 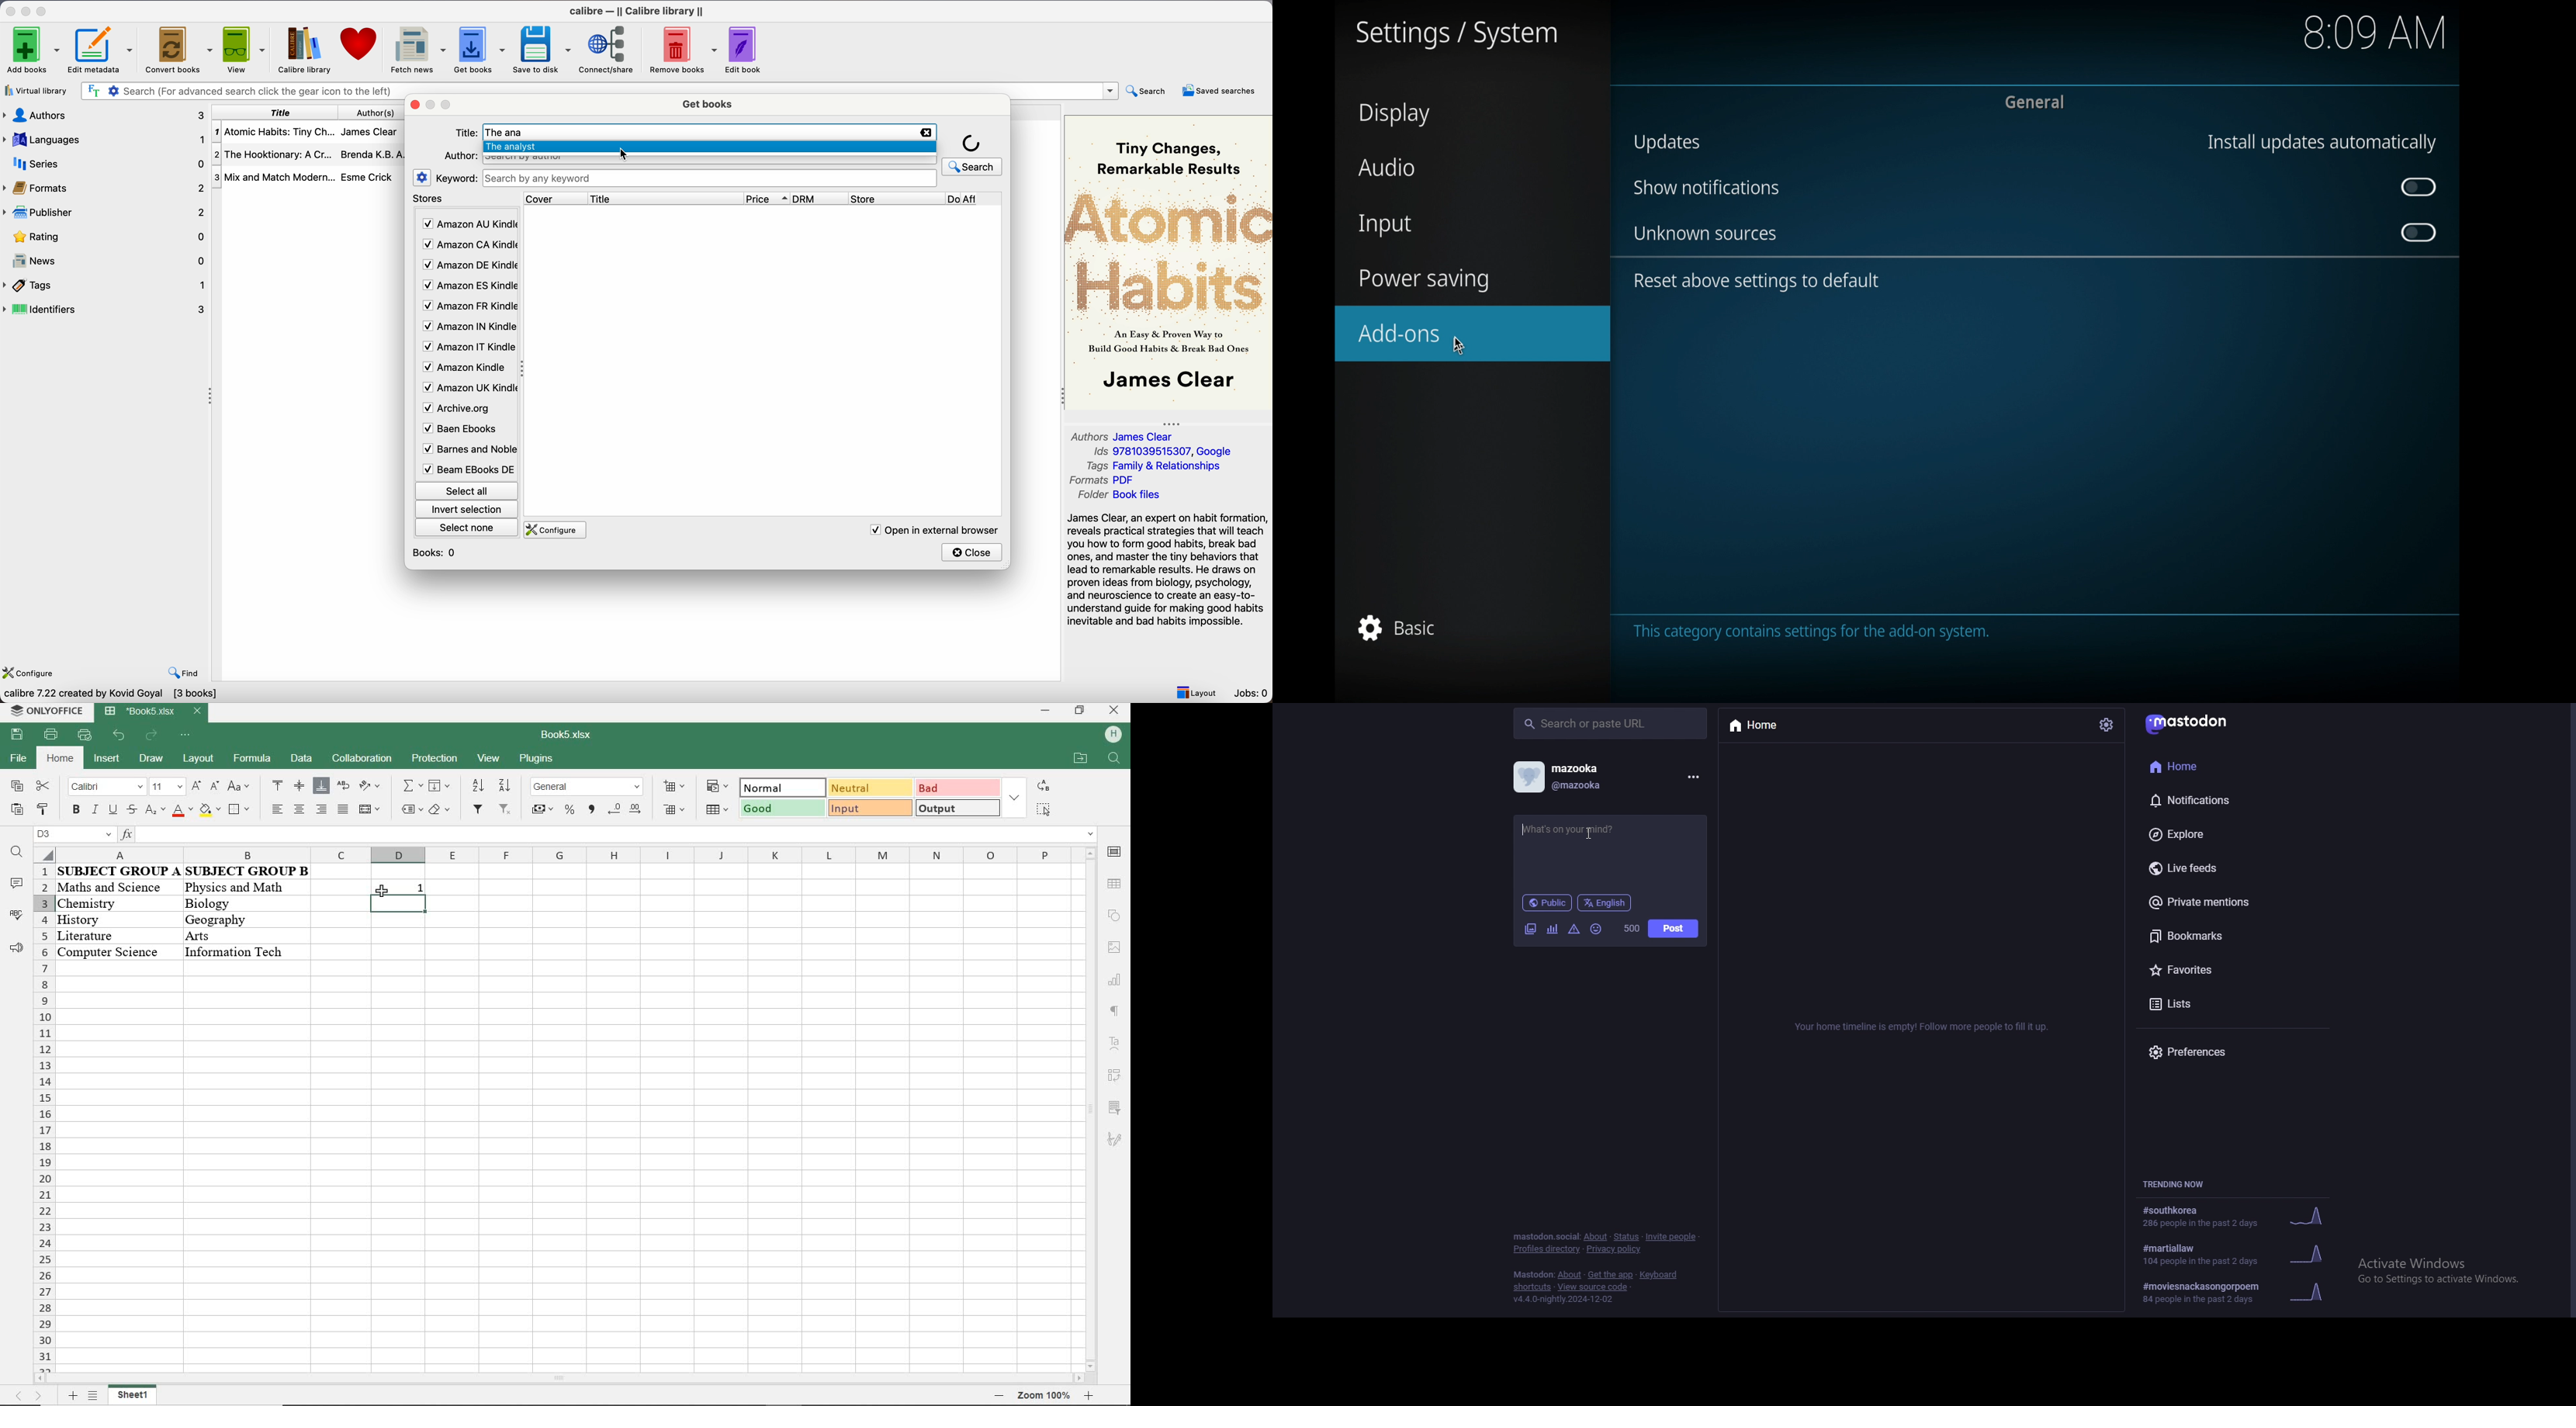 I want to click on restore down, so click(x=1079, y=712).